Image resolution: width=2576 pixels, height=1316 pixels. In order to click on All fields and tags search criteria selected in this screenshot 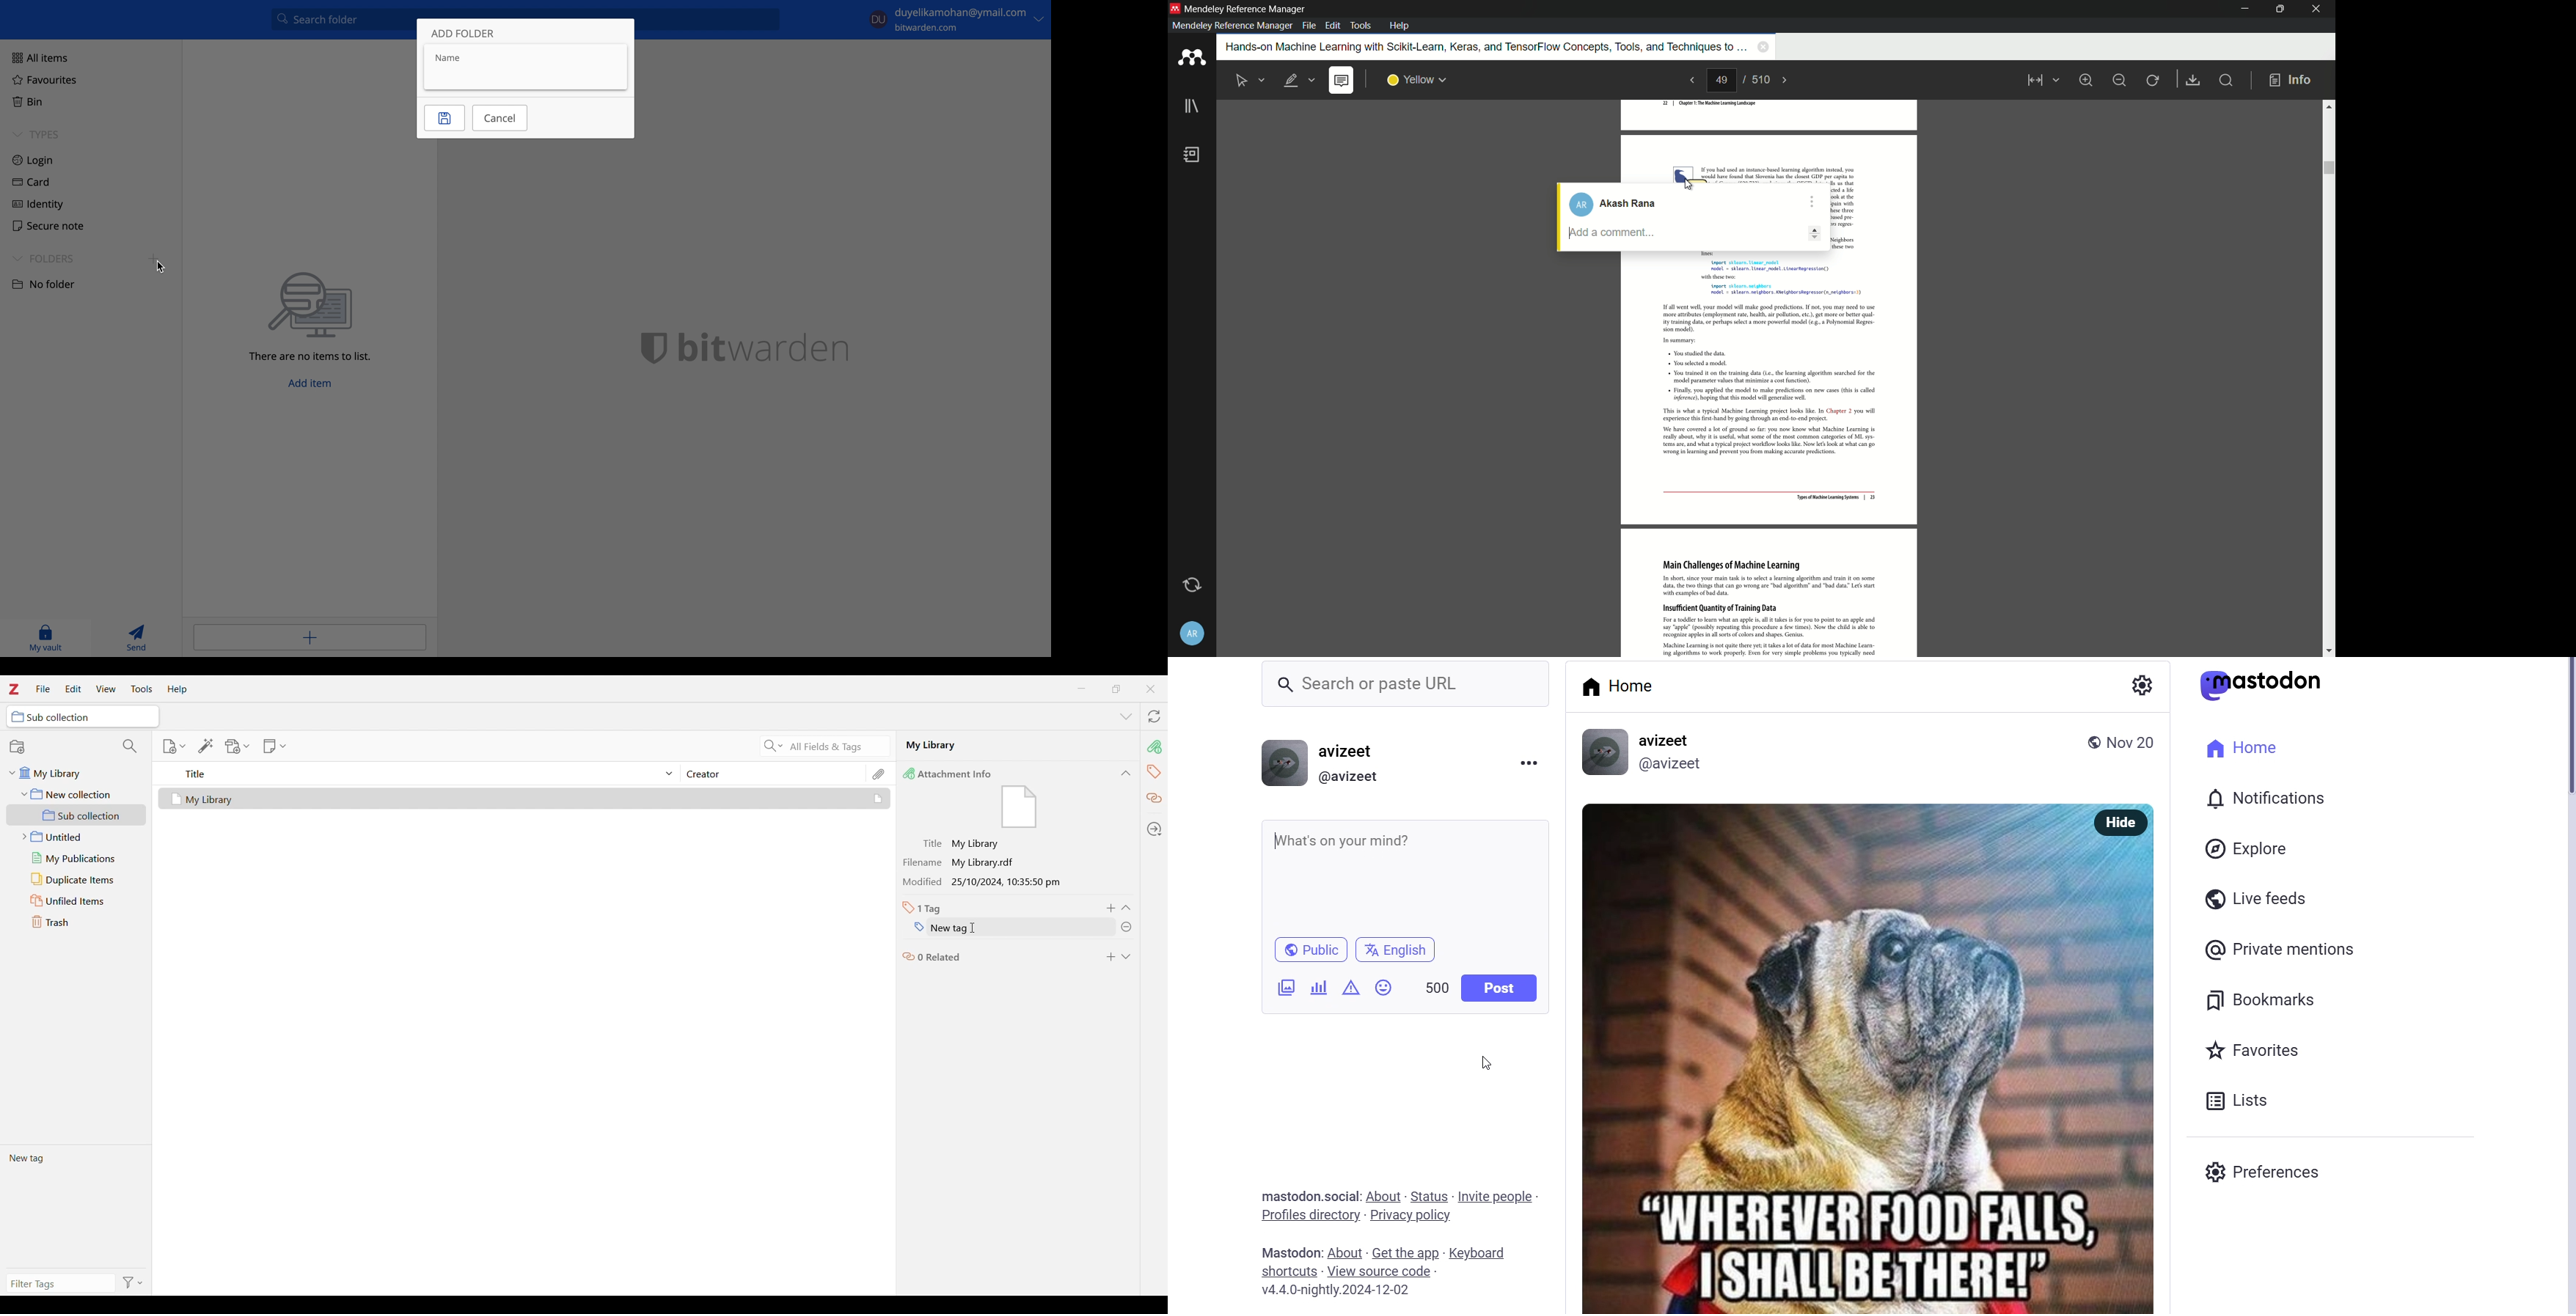, I will do `click(837, 747)`.